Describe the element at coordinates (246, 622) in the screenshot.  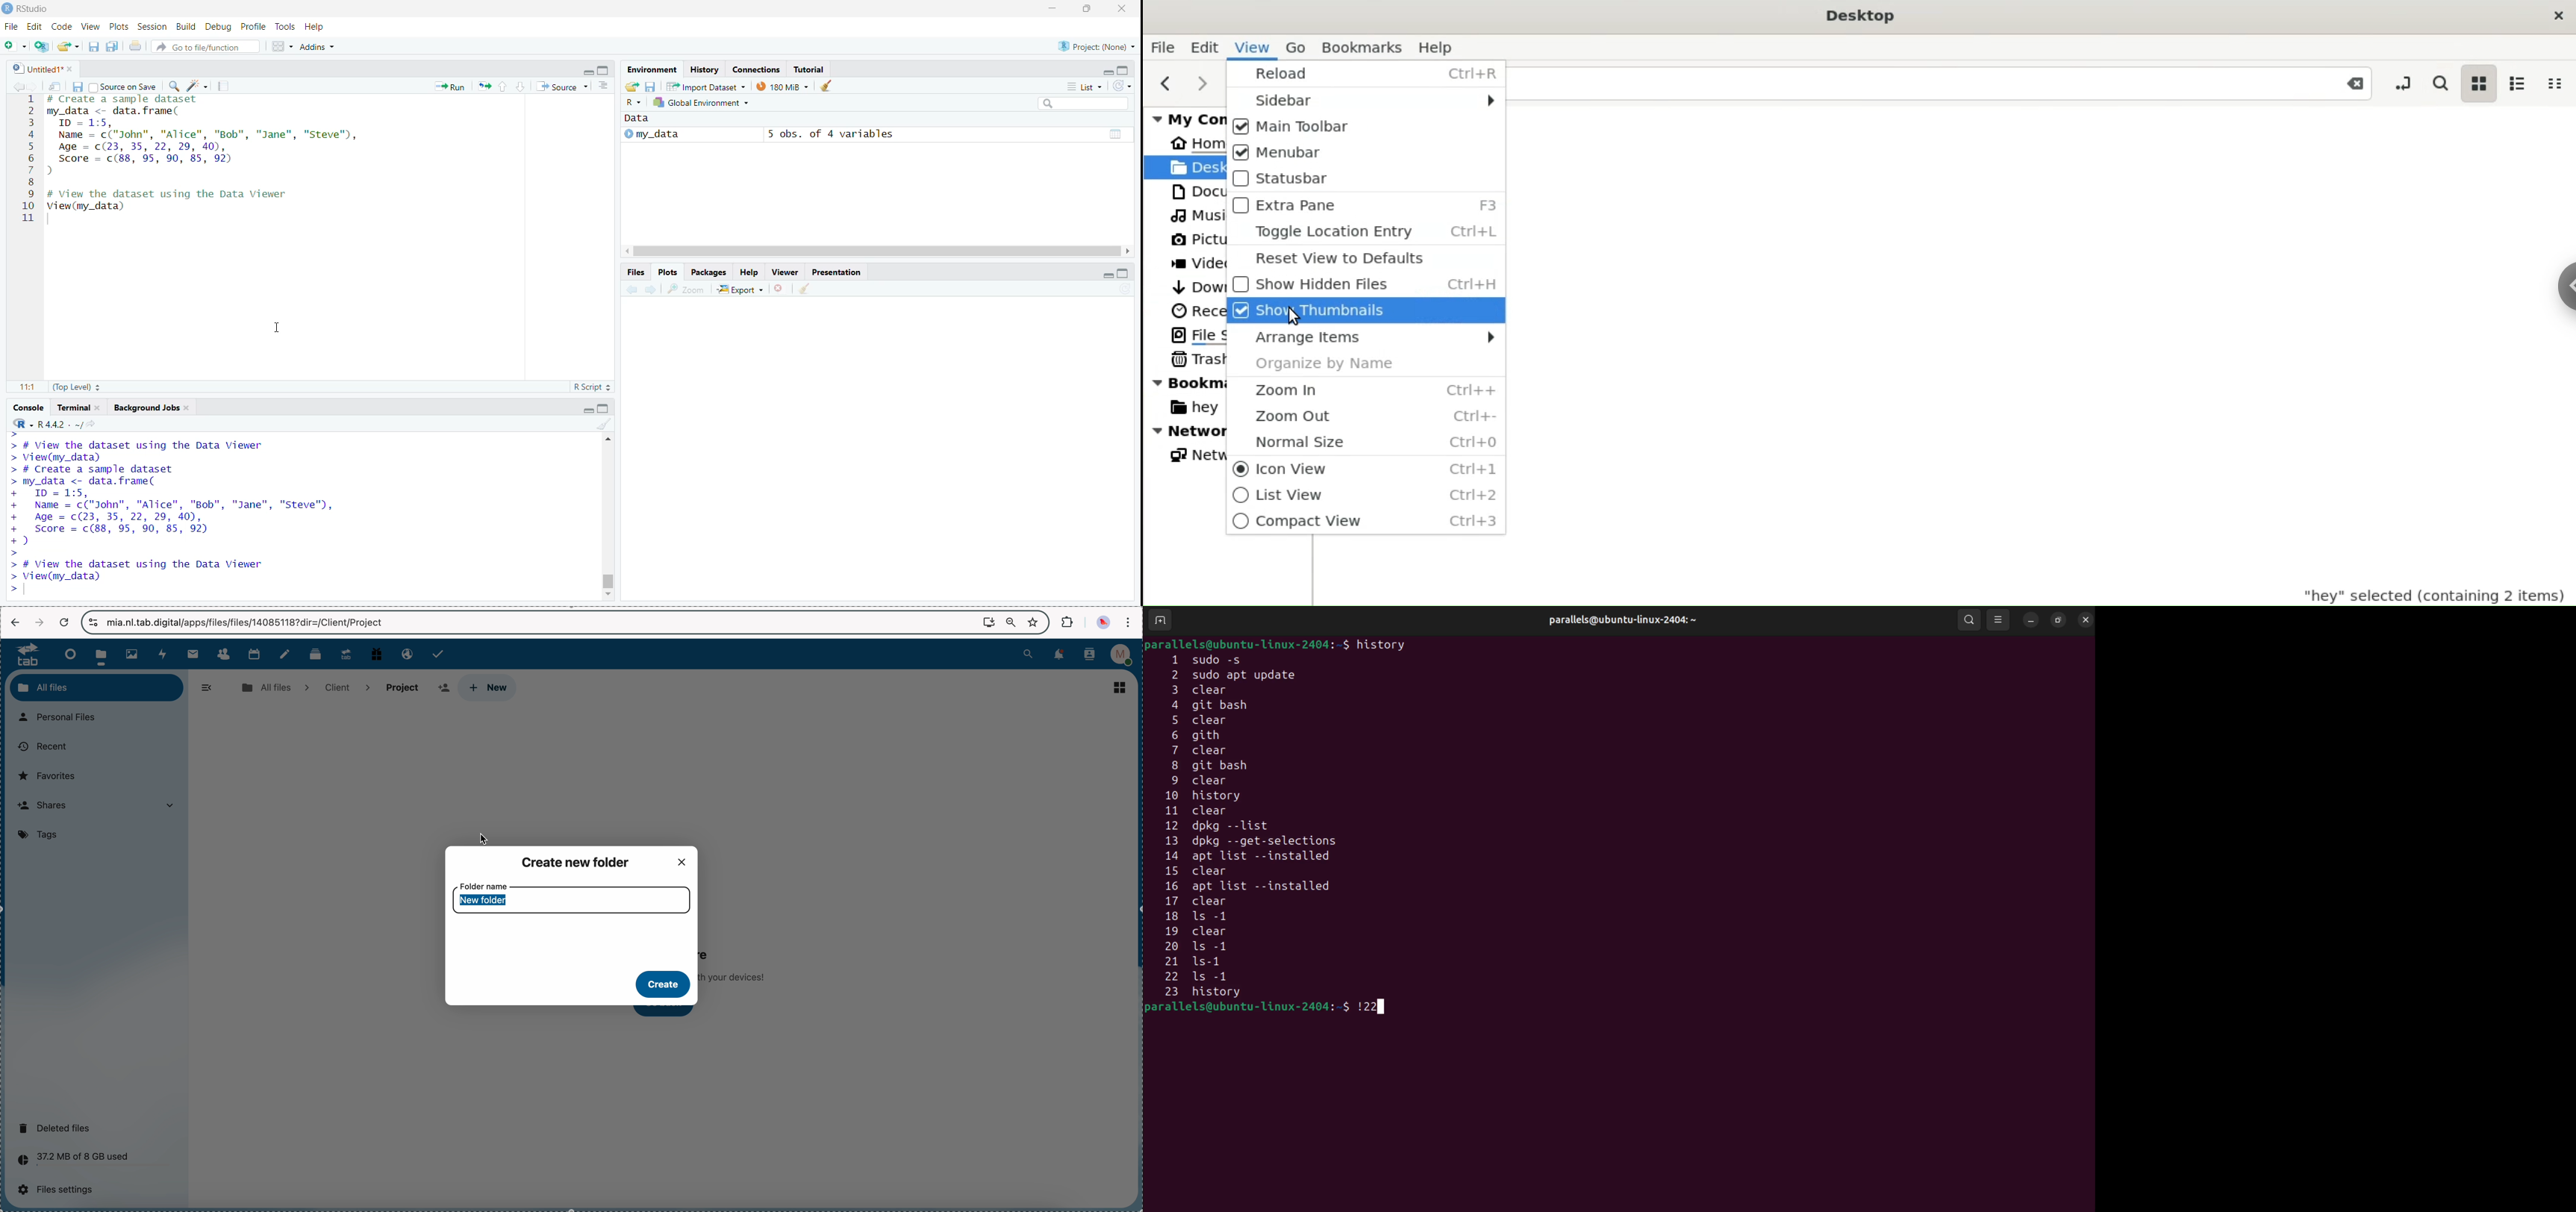
I see `url` at that location.